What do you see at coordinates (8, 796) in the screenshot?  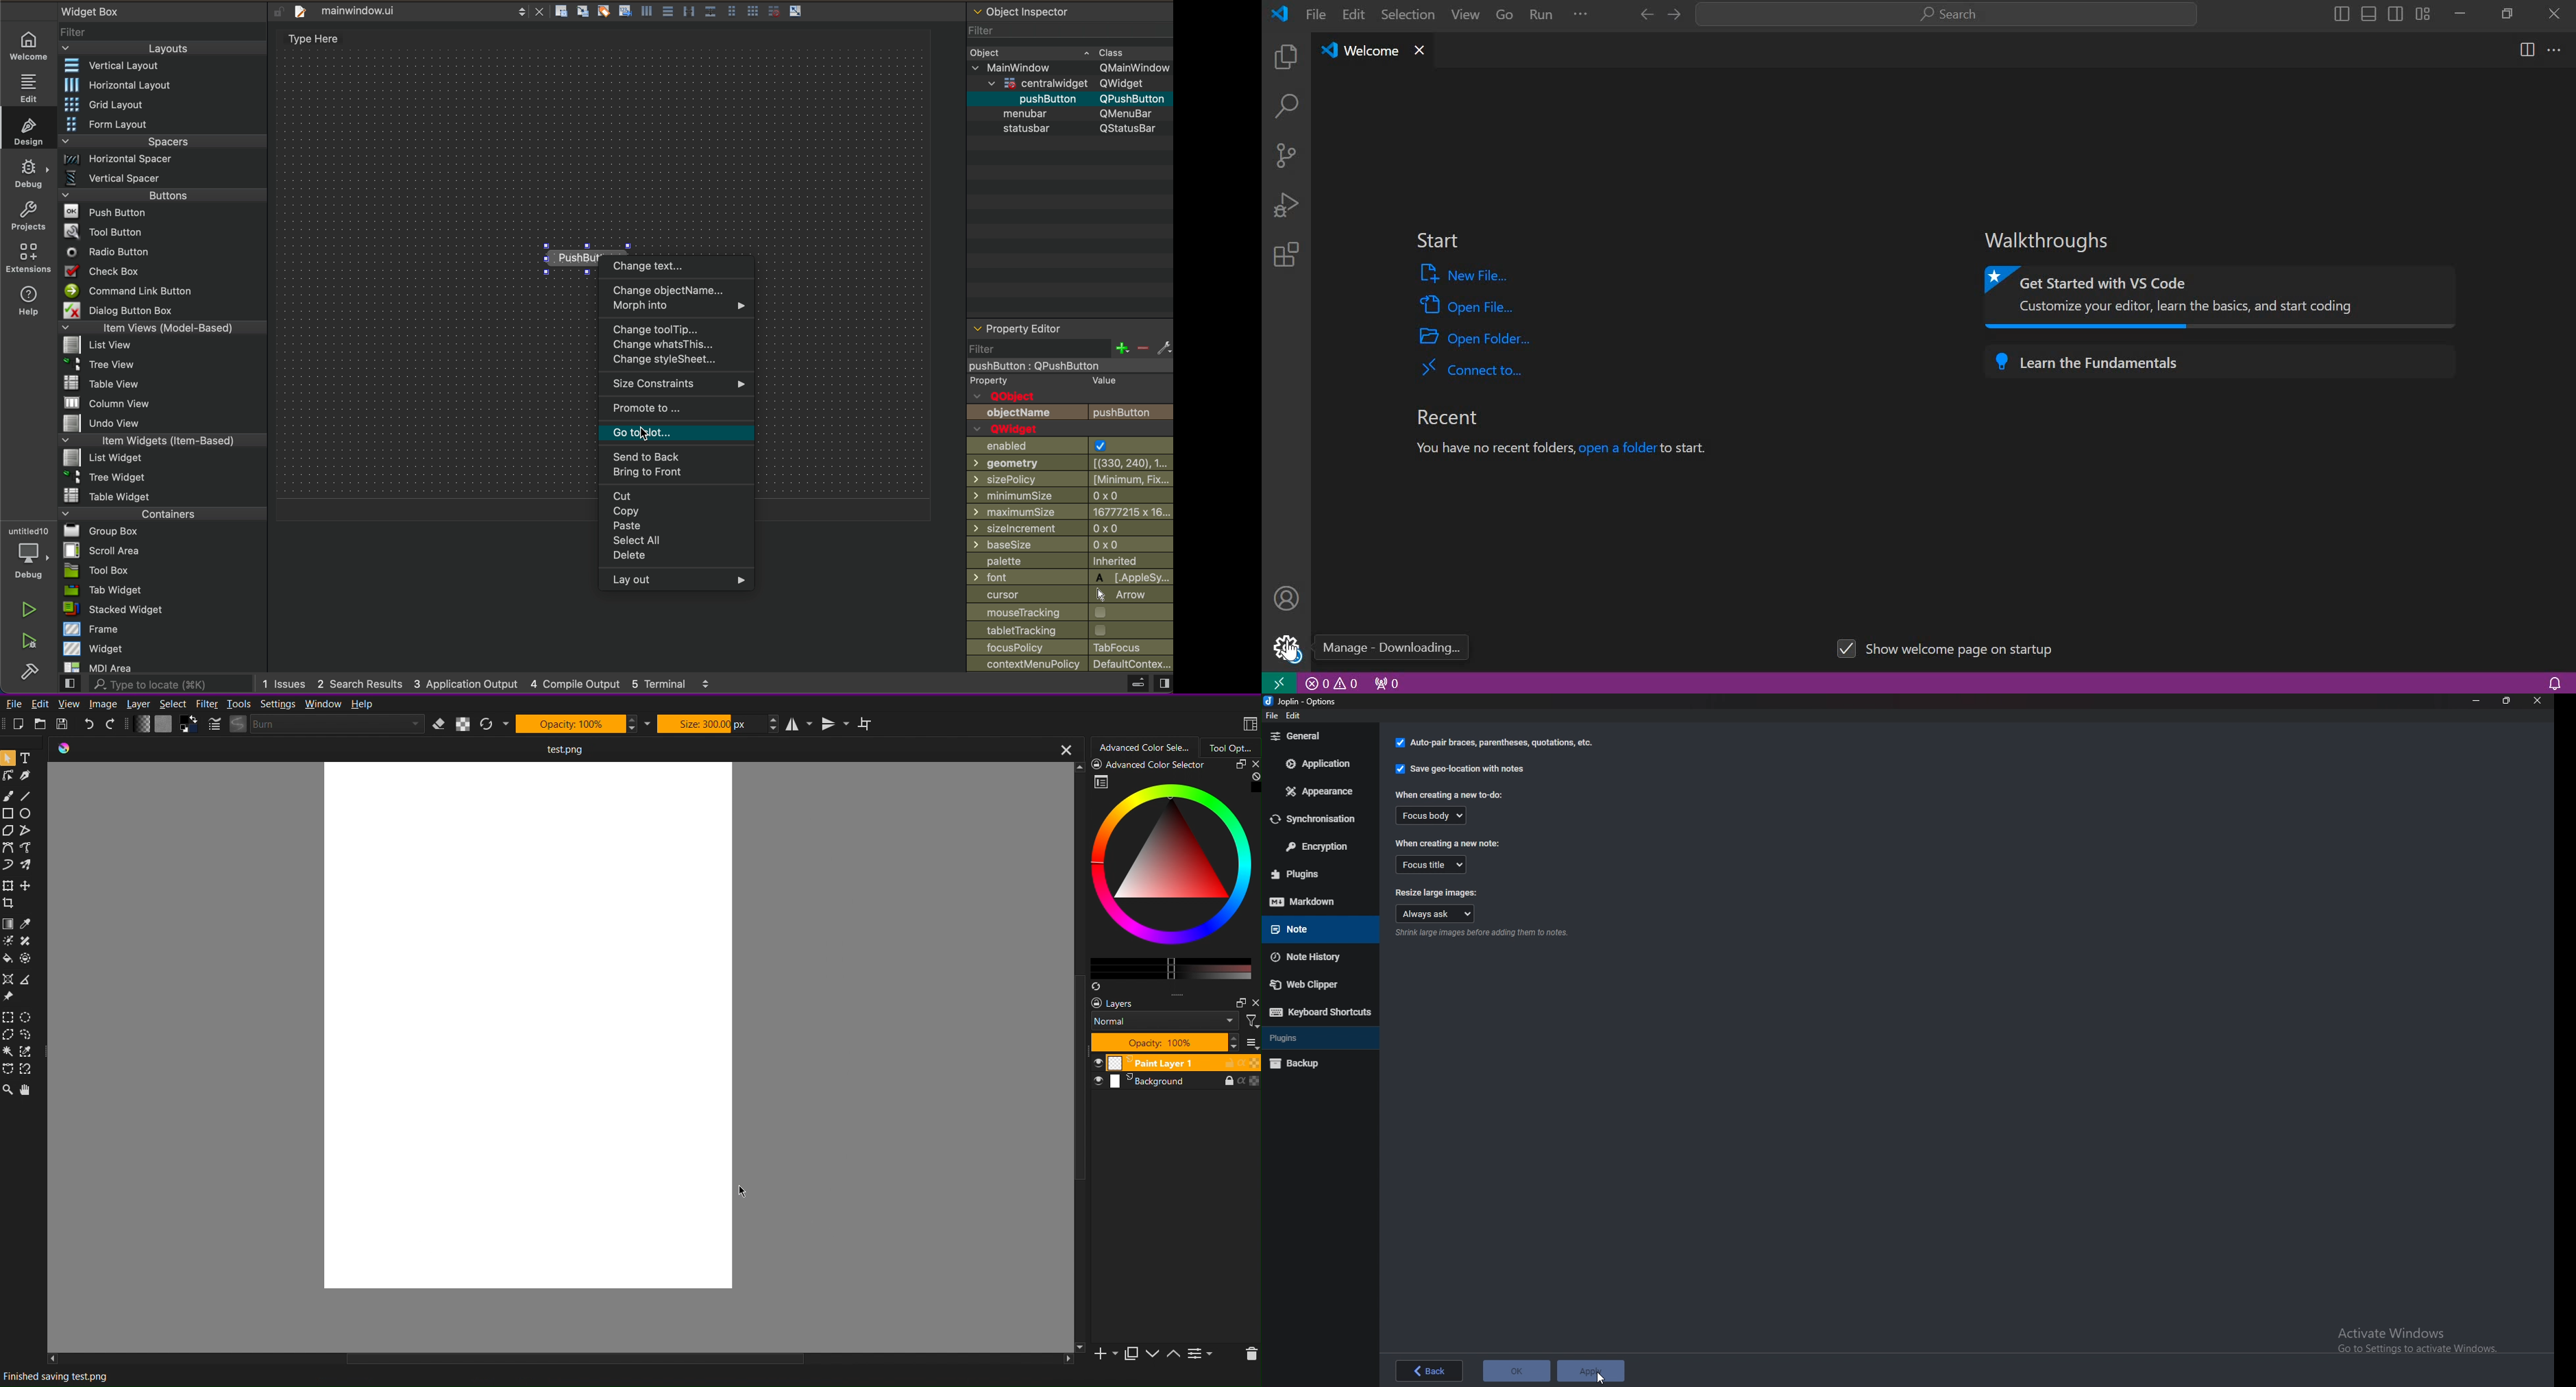 I see `Brush` at bounding box center [8, 796].